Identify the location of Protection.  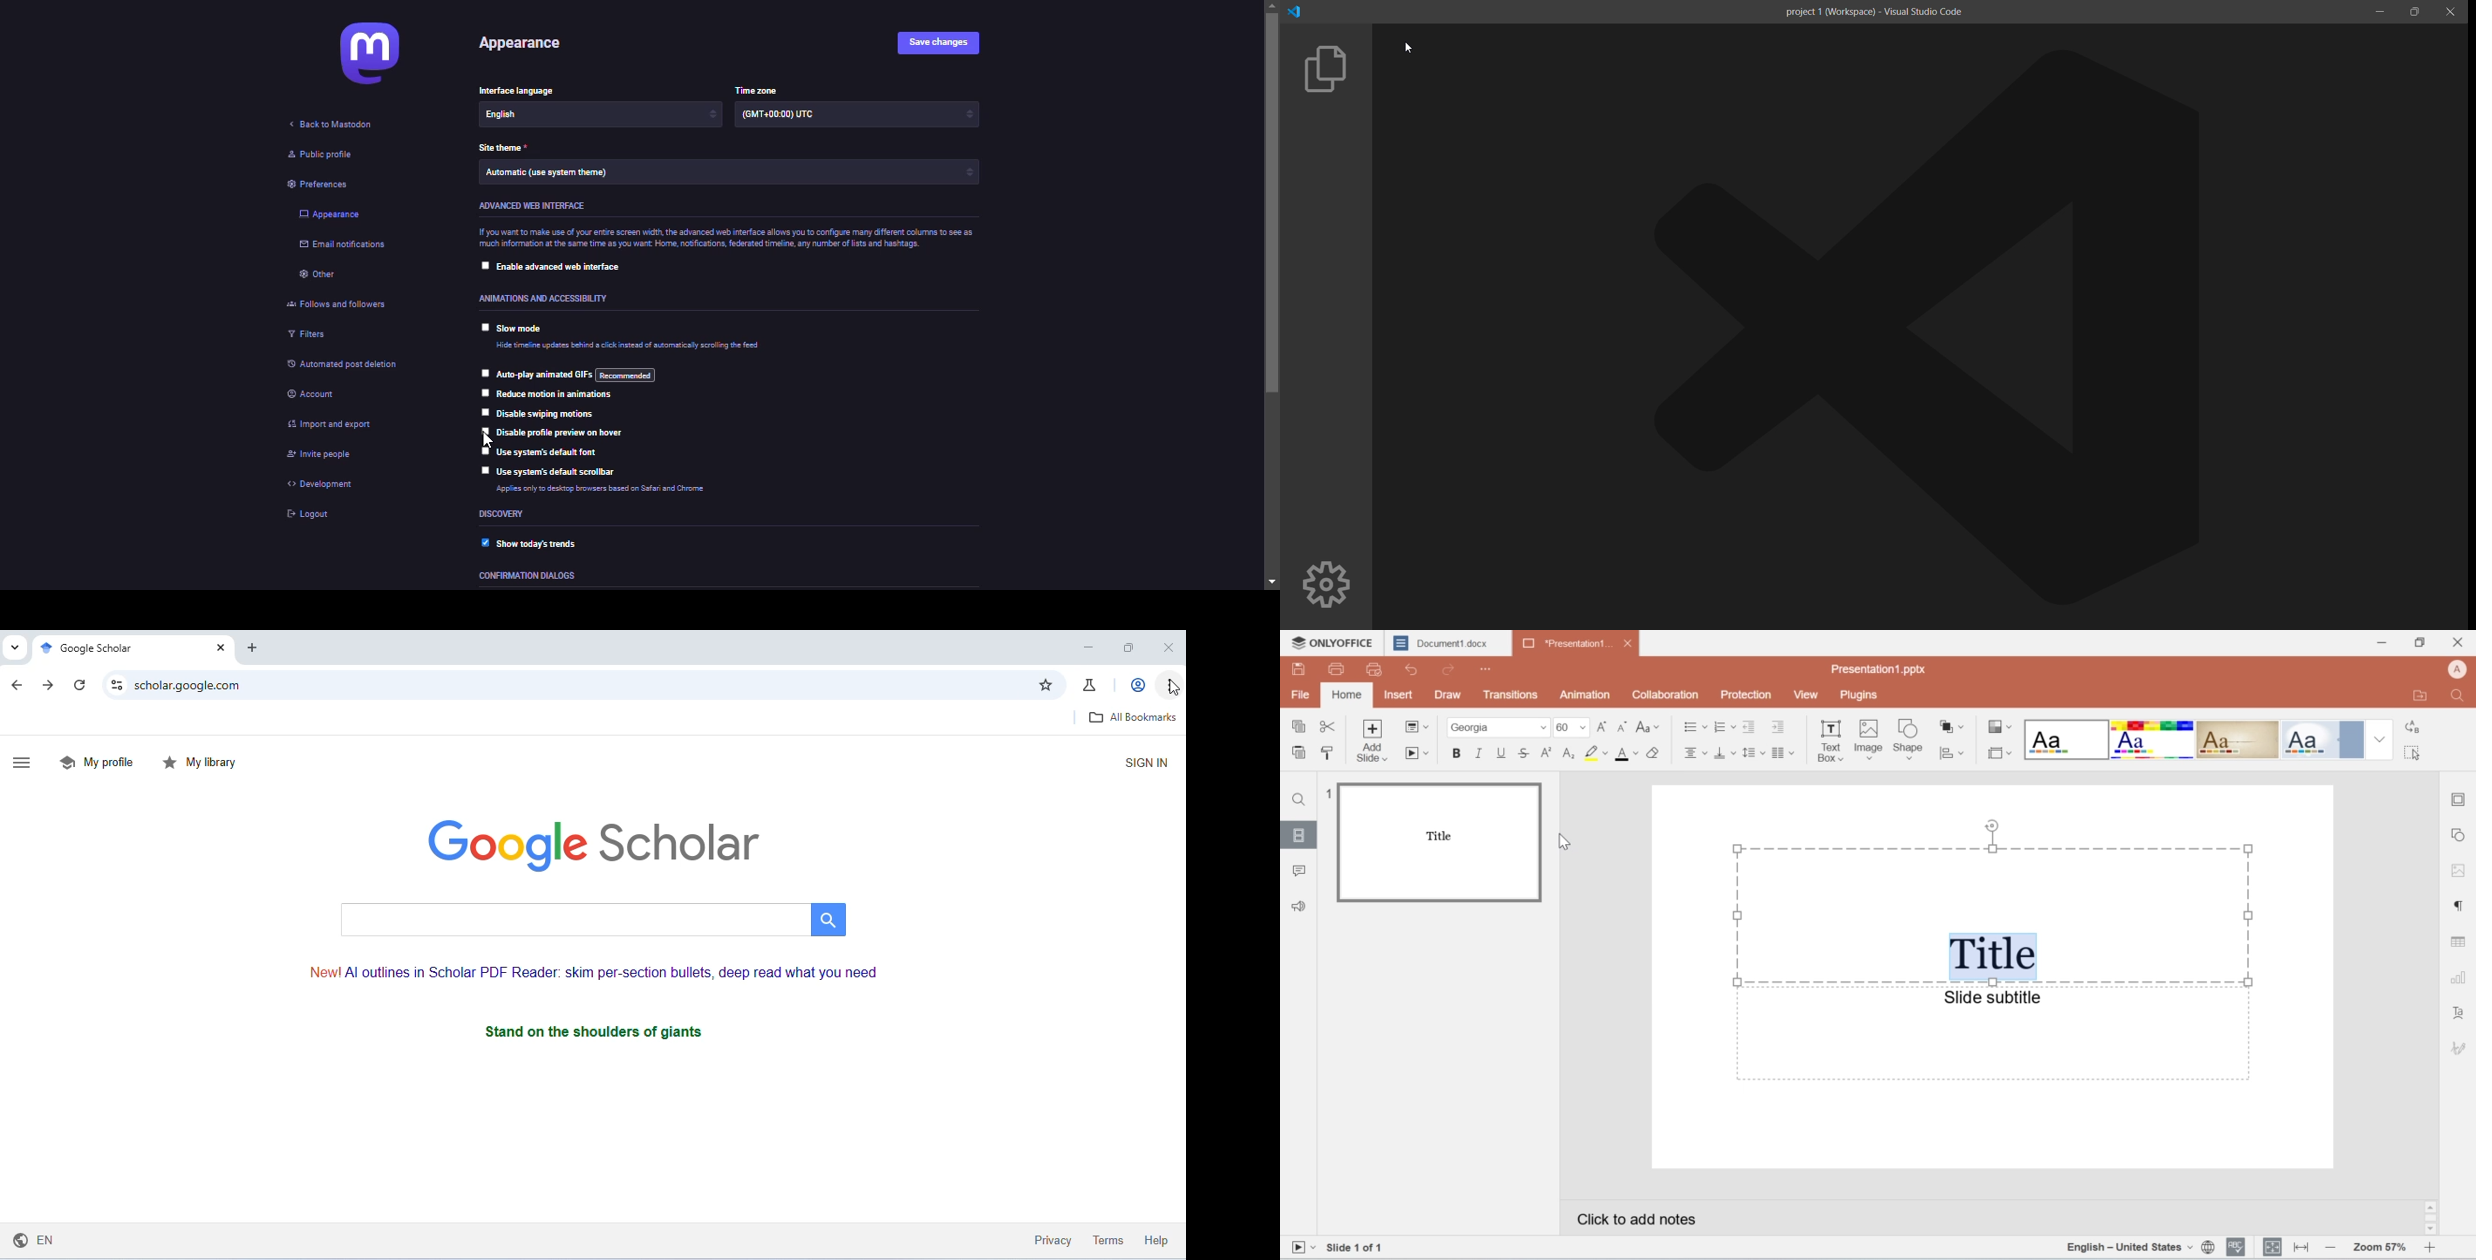
(1747, 694).